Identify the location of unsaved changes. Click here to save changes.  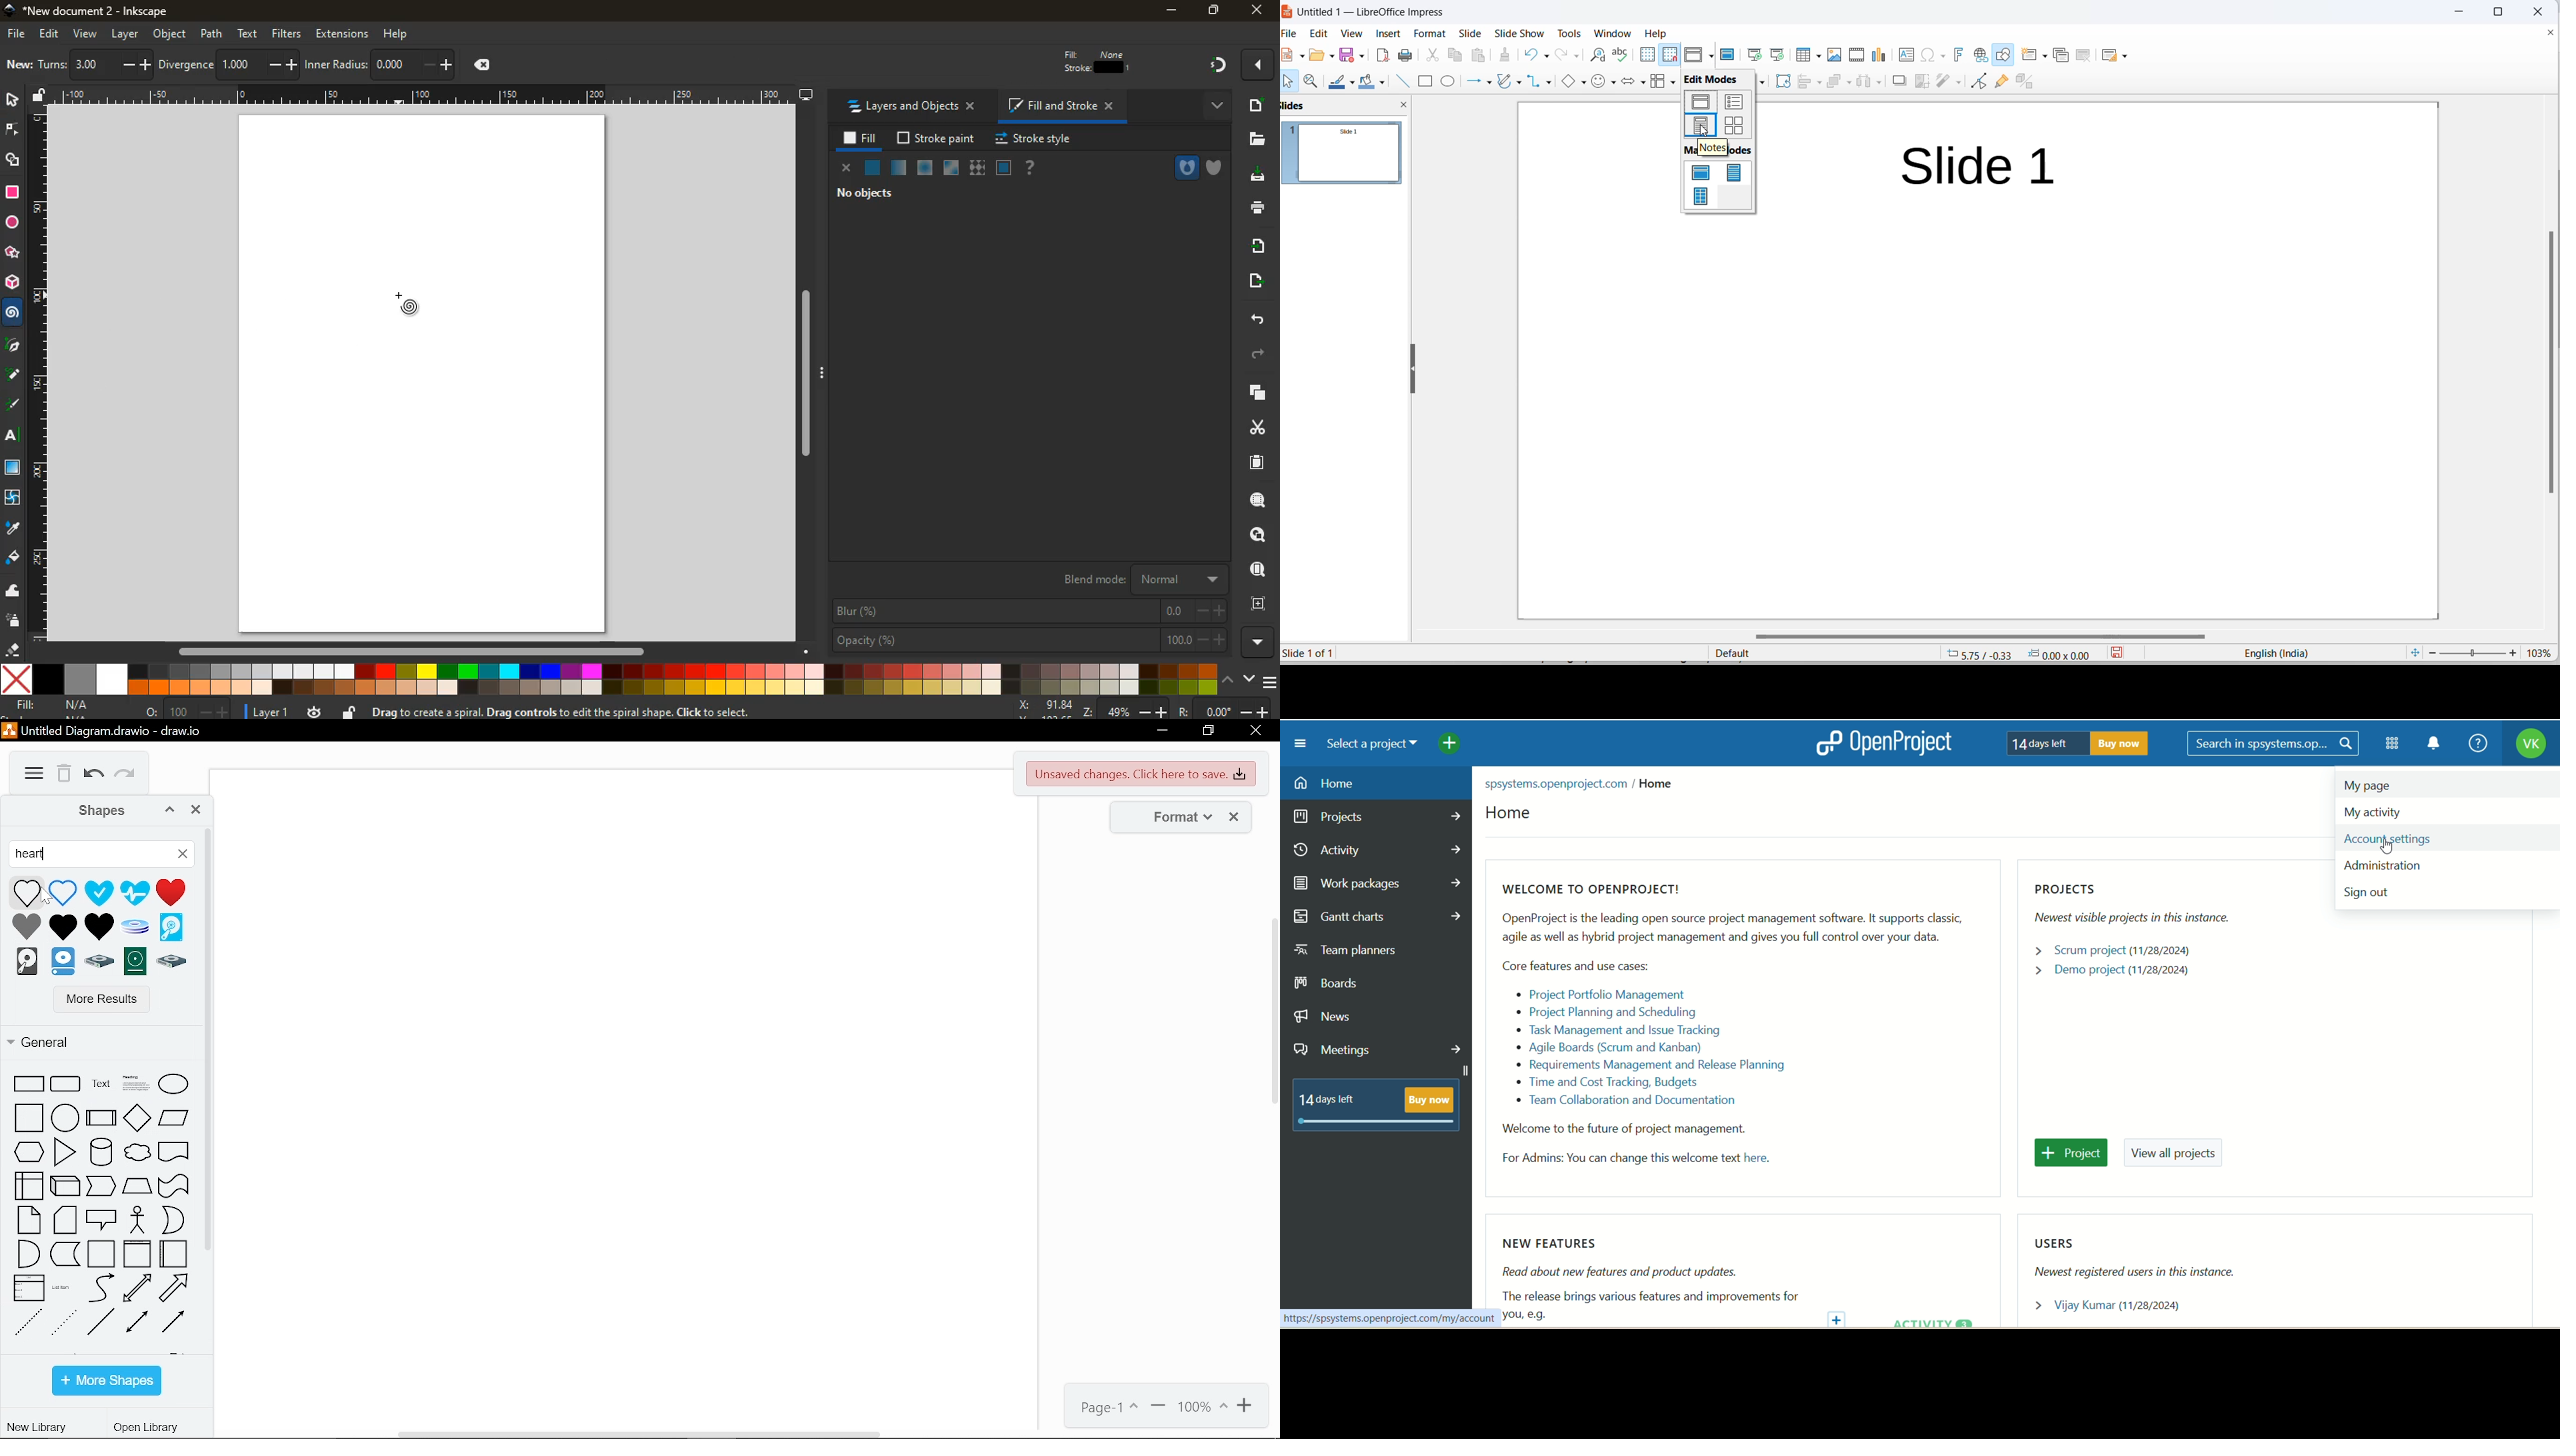
(1143, 774).